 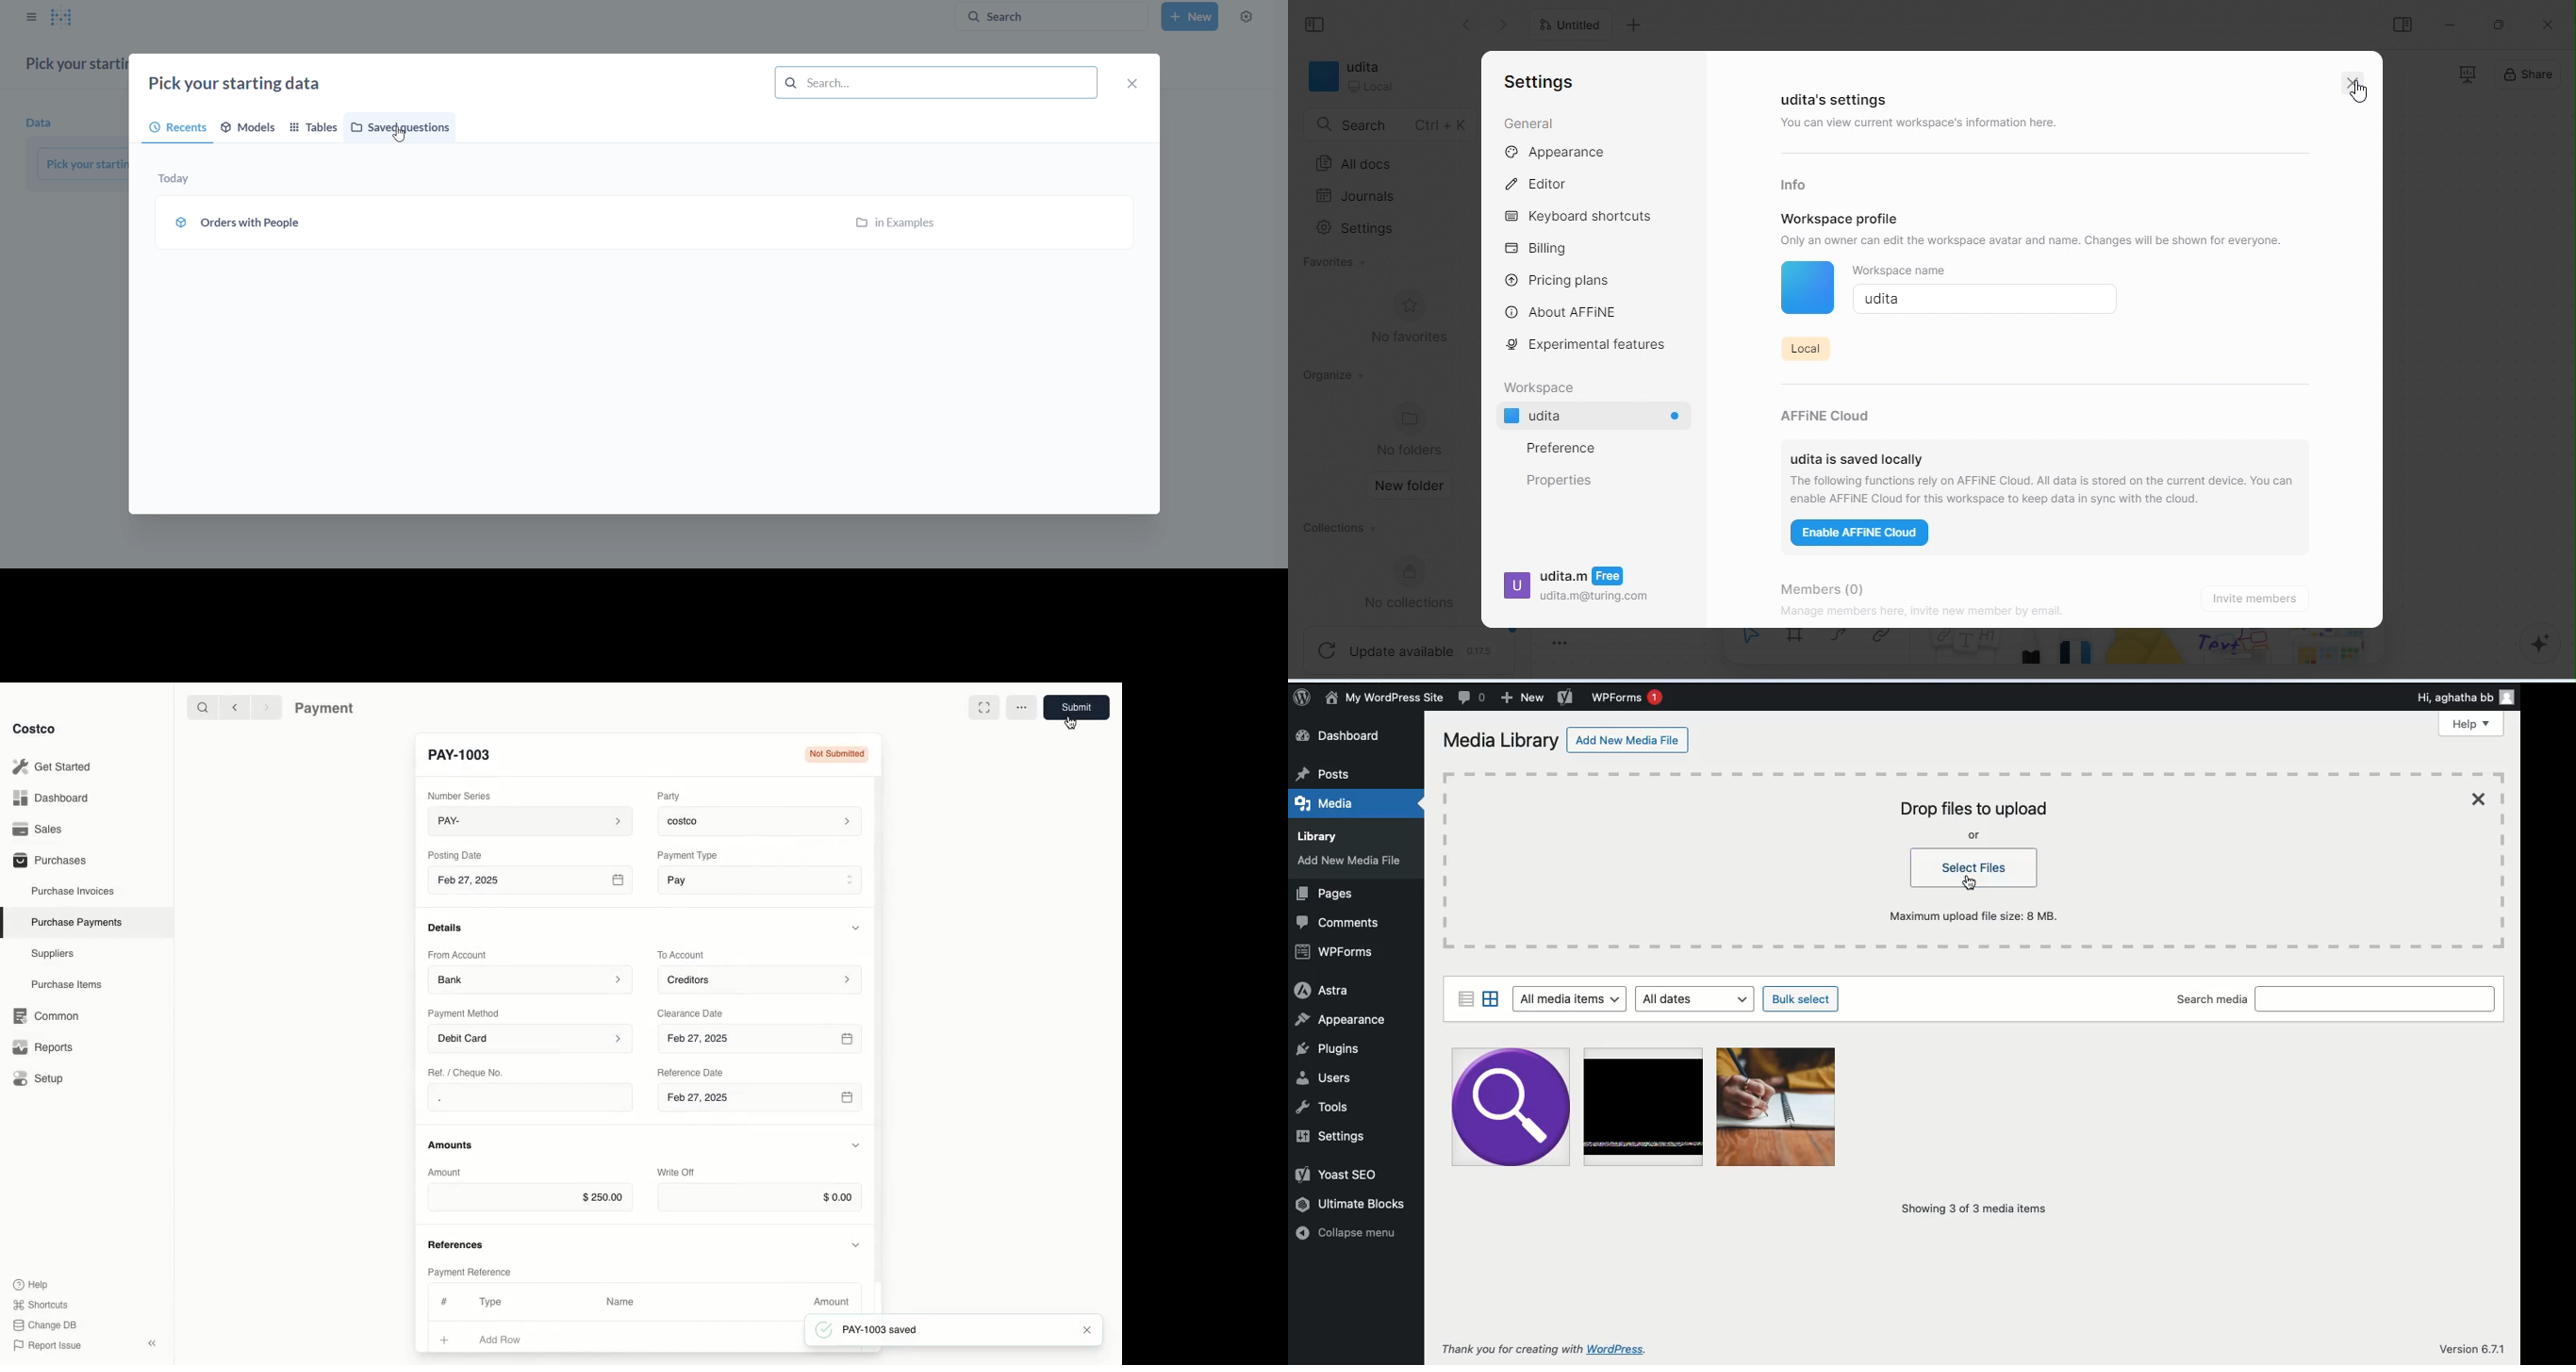 I want to click on untitled, so click(x=1575, y=26).